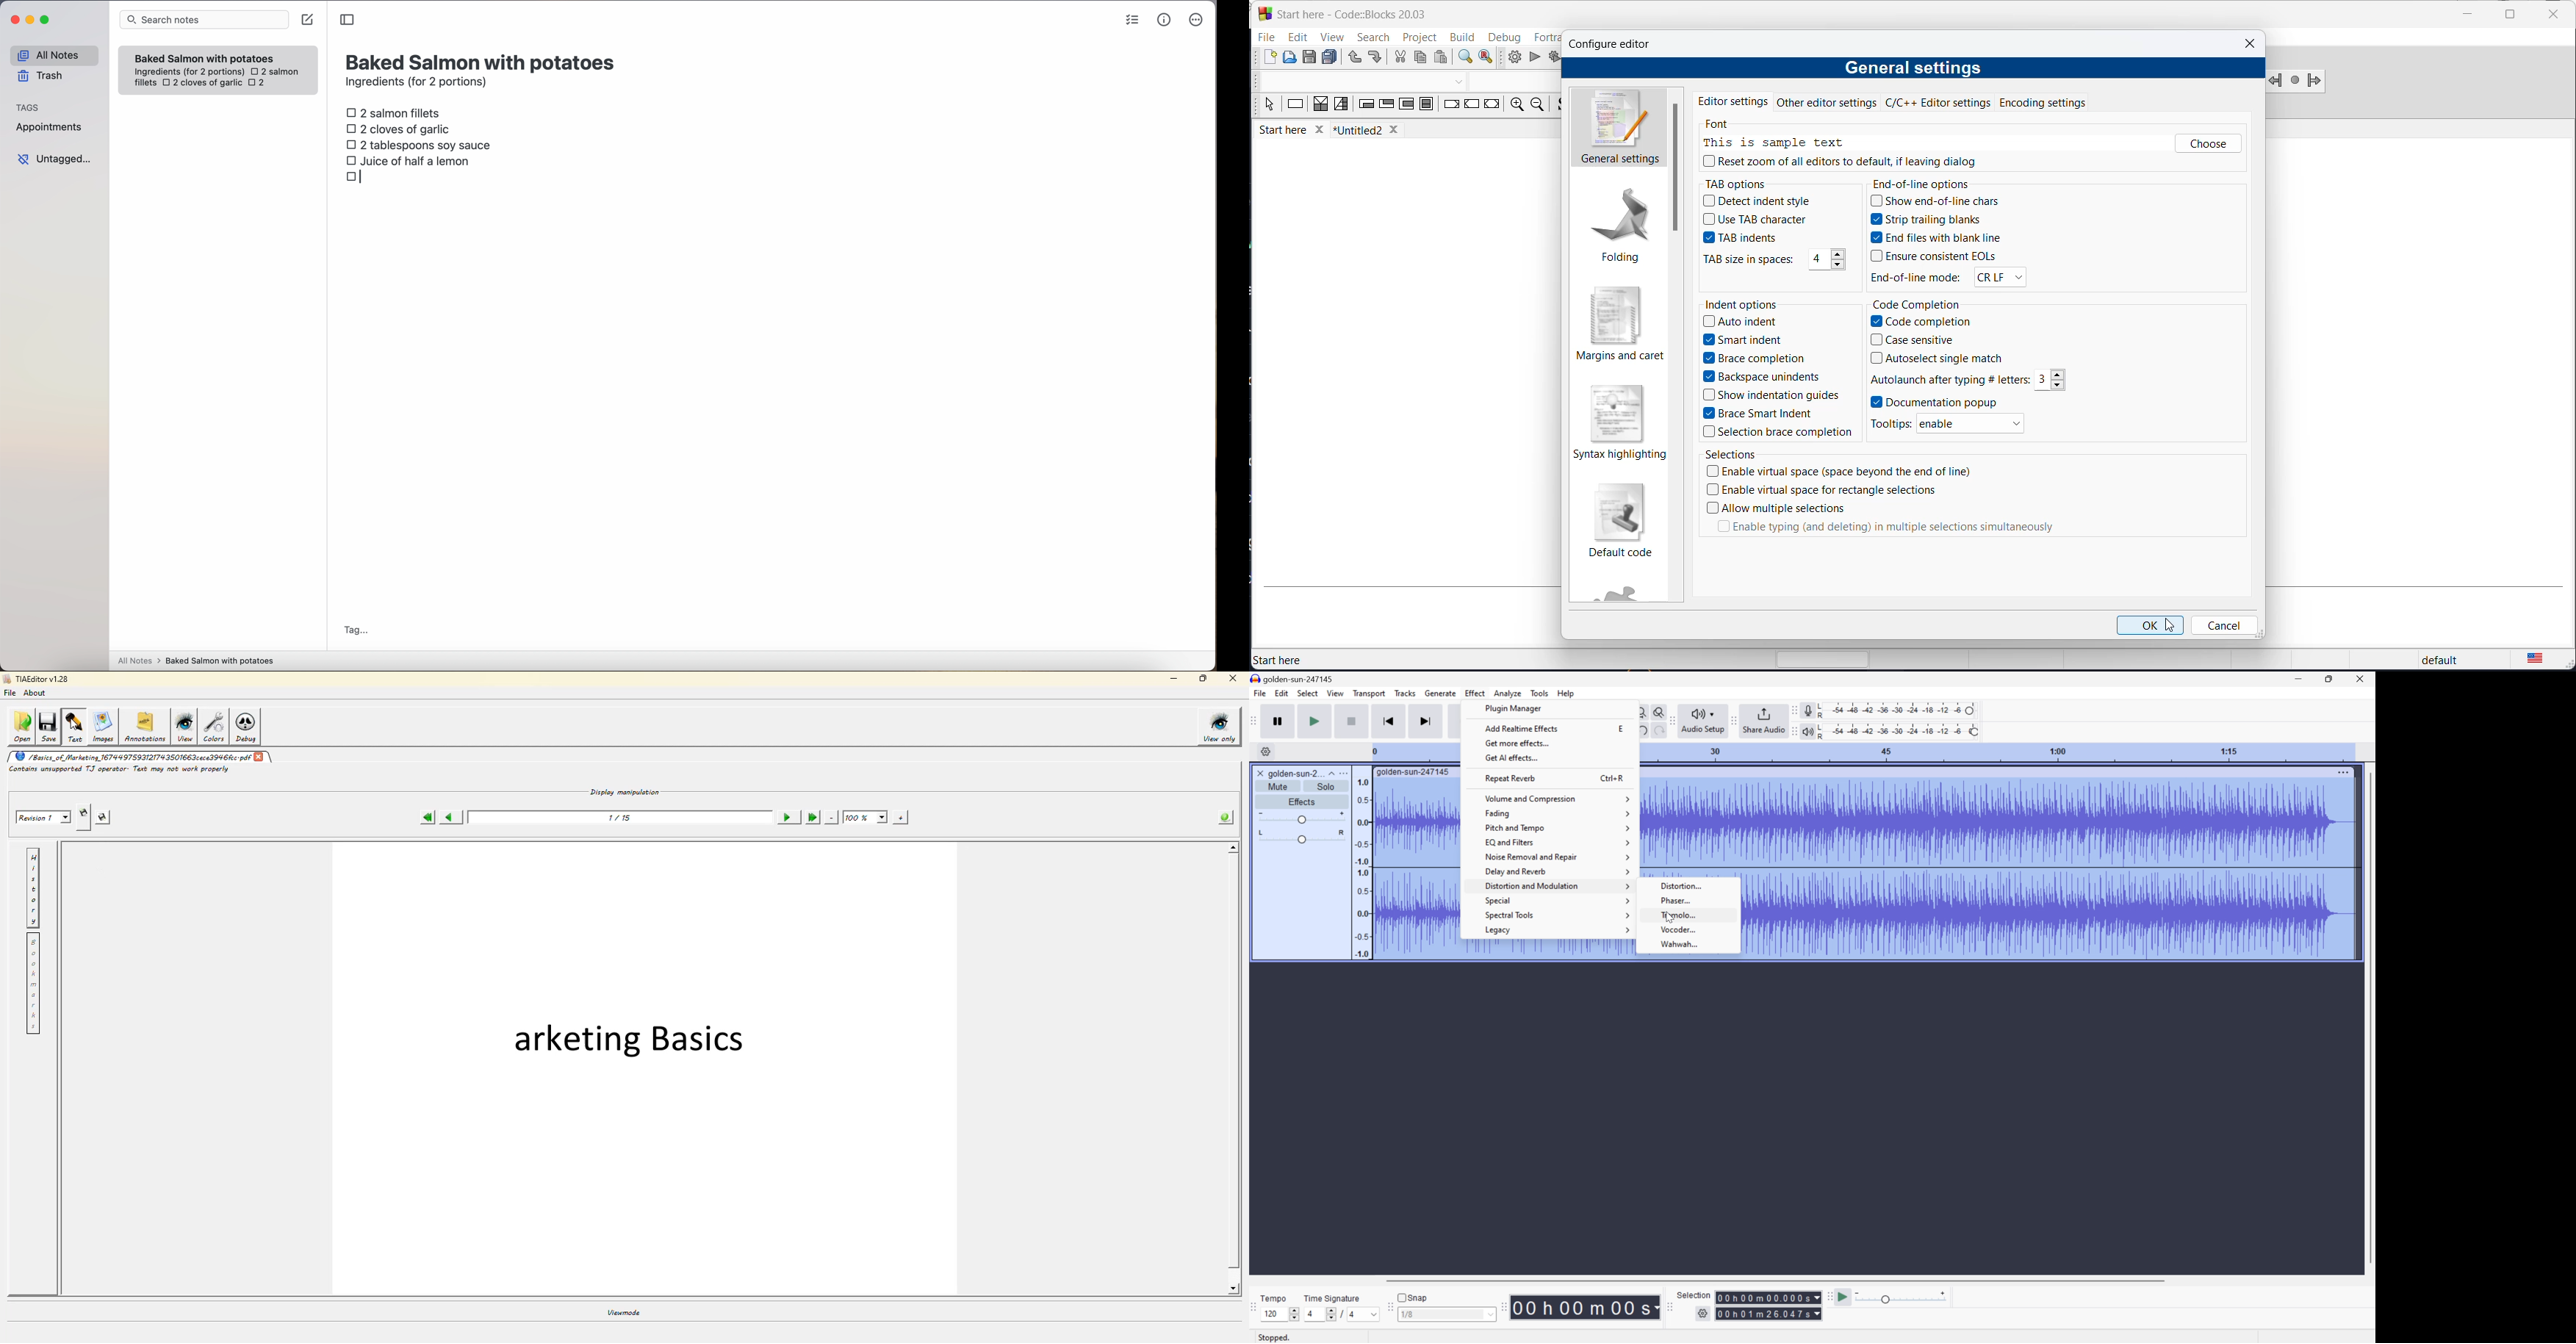 This screenshot has height=1344, width=2576. What do you see at coordinates (1808, 710) in the screenshot?
I see `Record meter` at bounding box center [1808, 710].